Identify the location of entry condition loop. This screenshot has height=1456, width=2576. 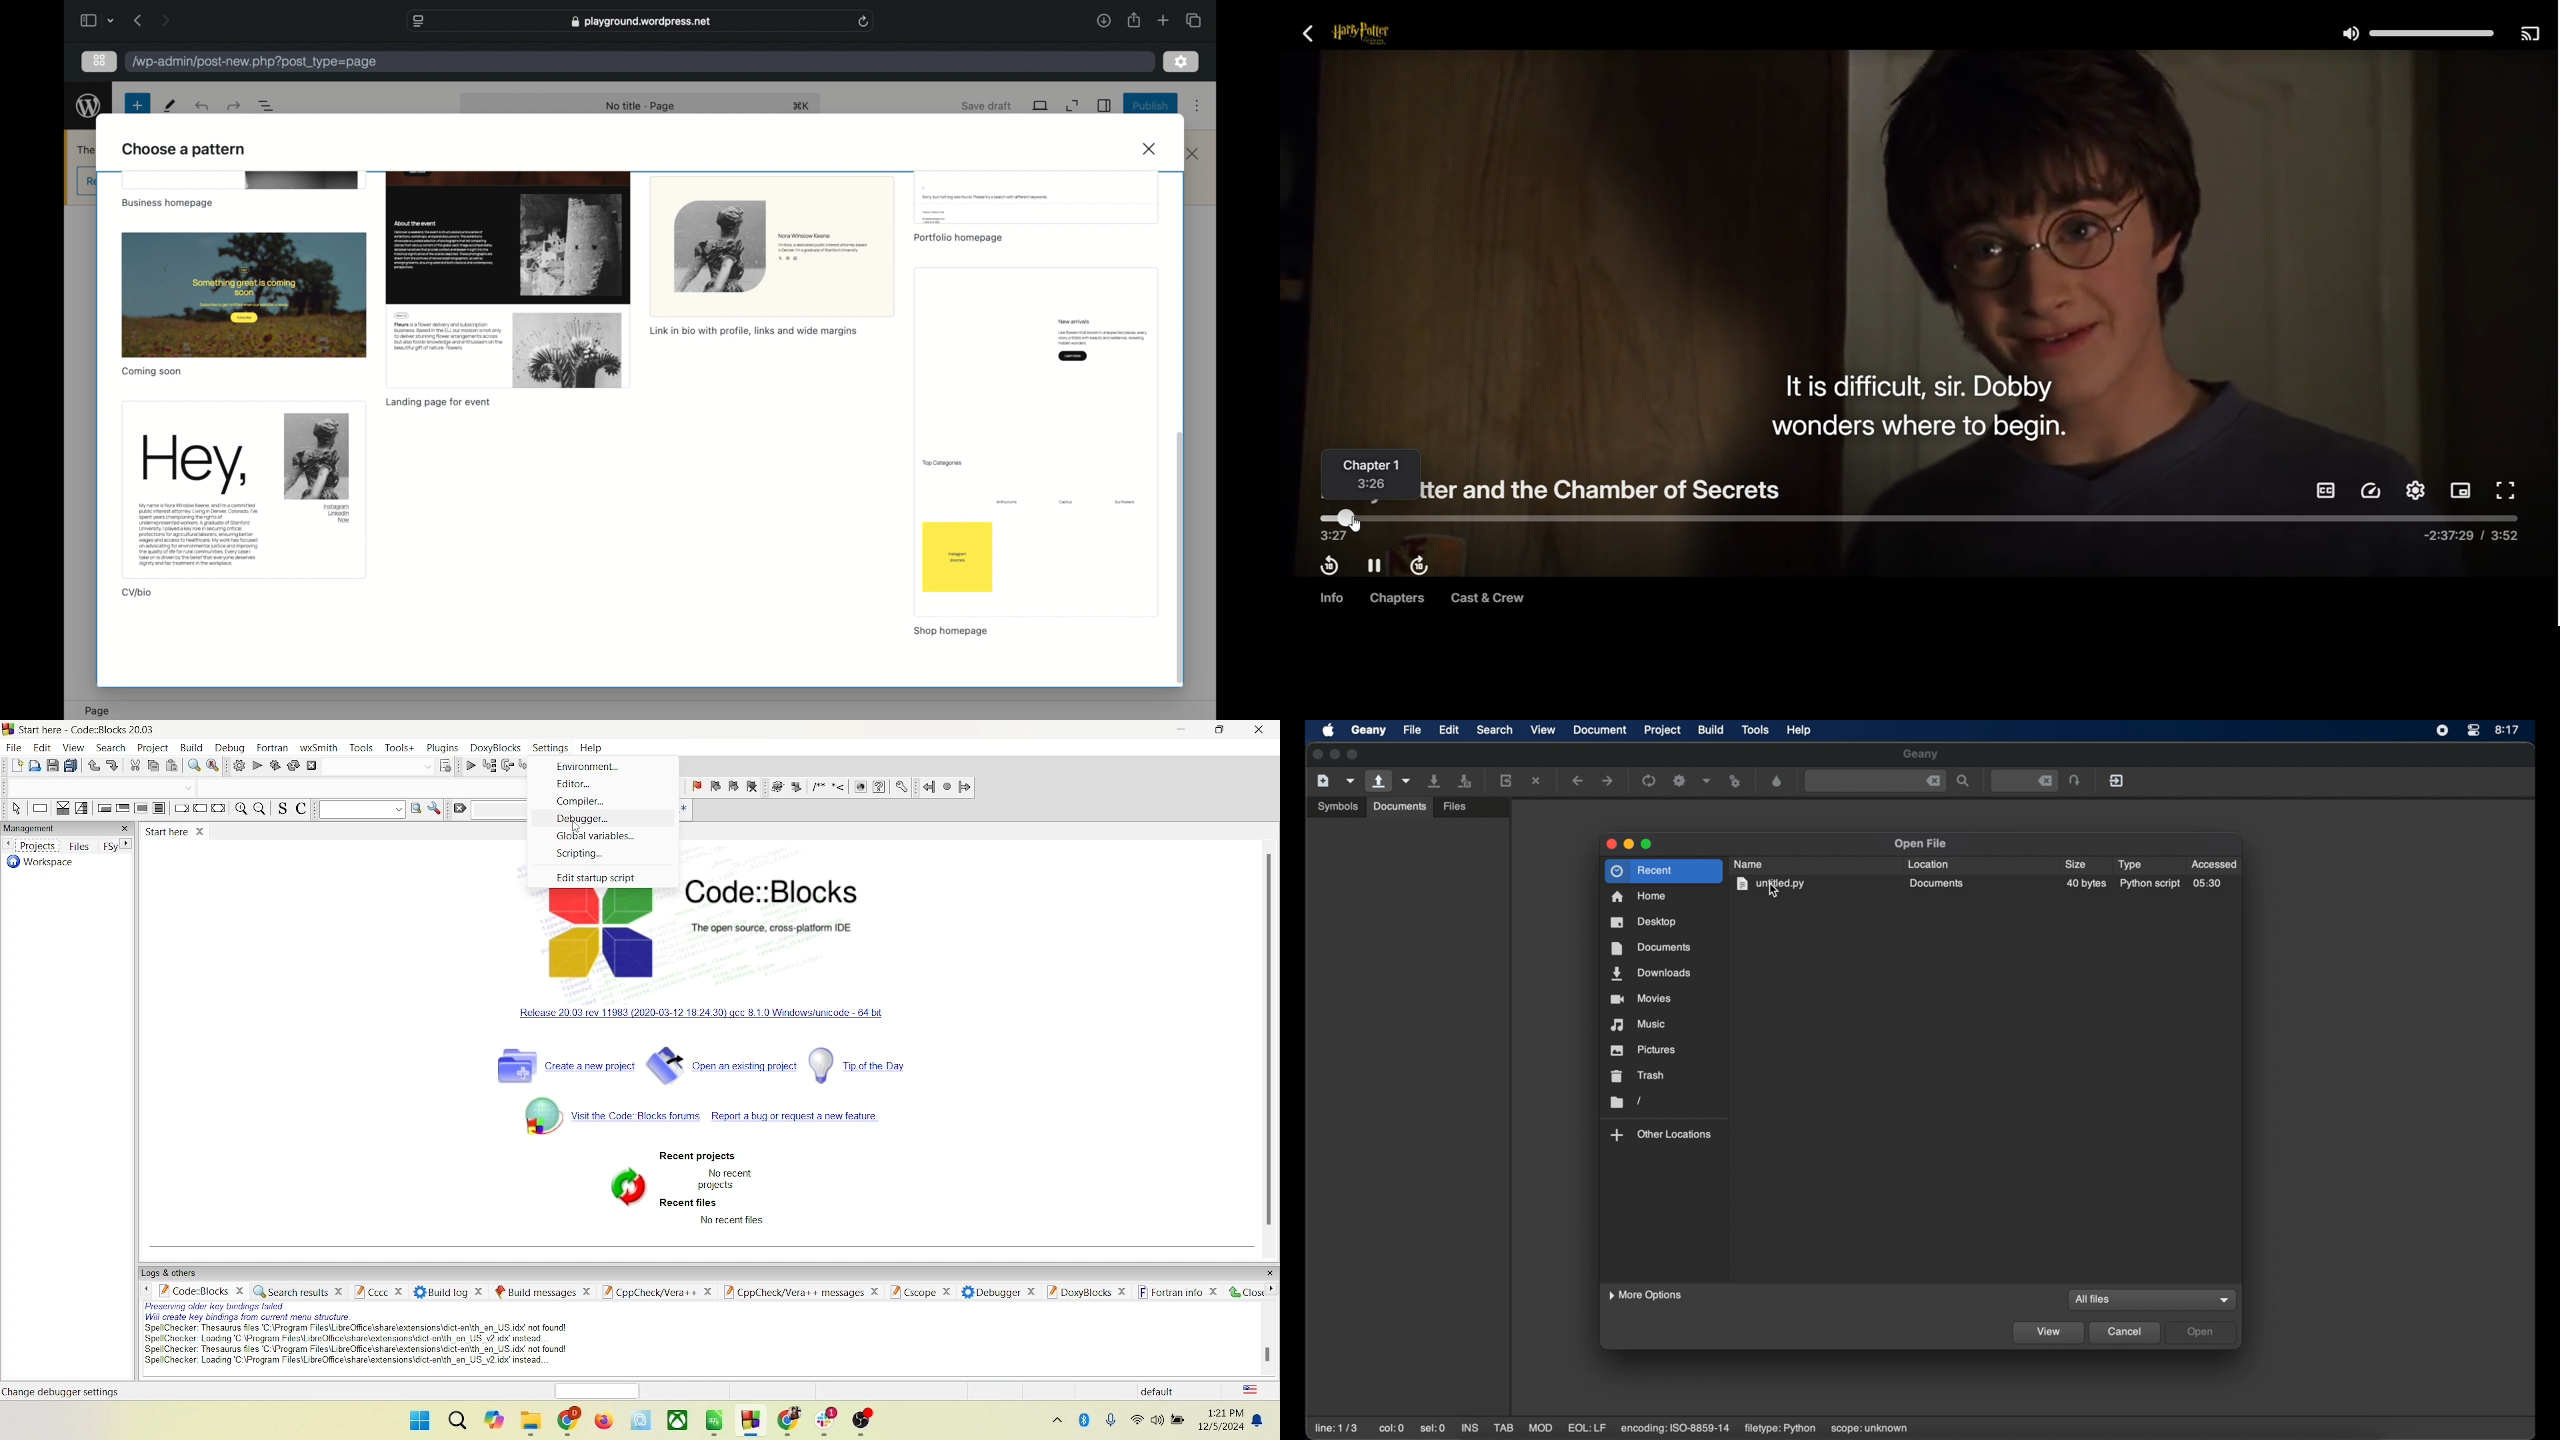
(105, 807).